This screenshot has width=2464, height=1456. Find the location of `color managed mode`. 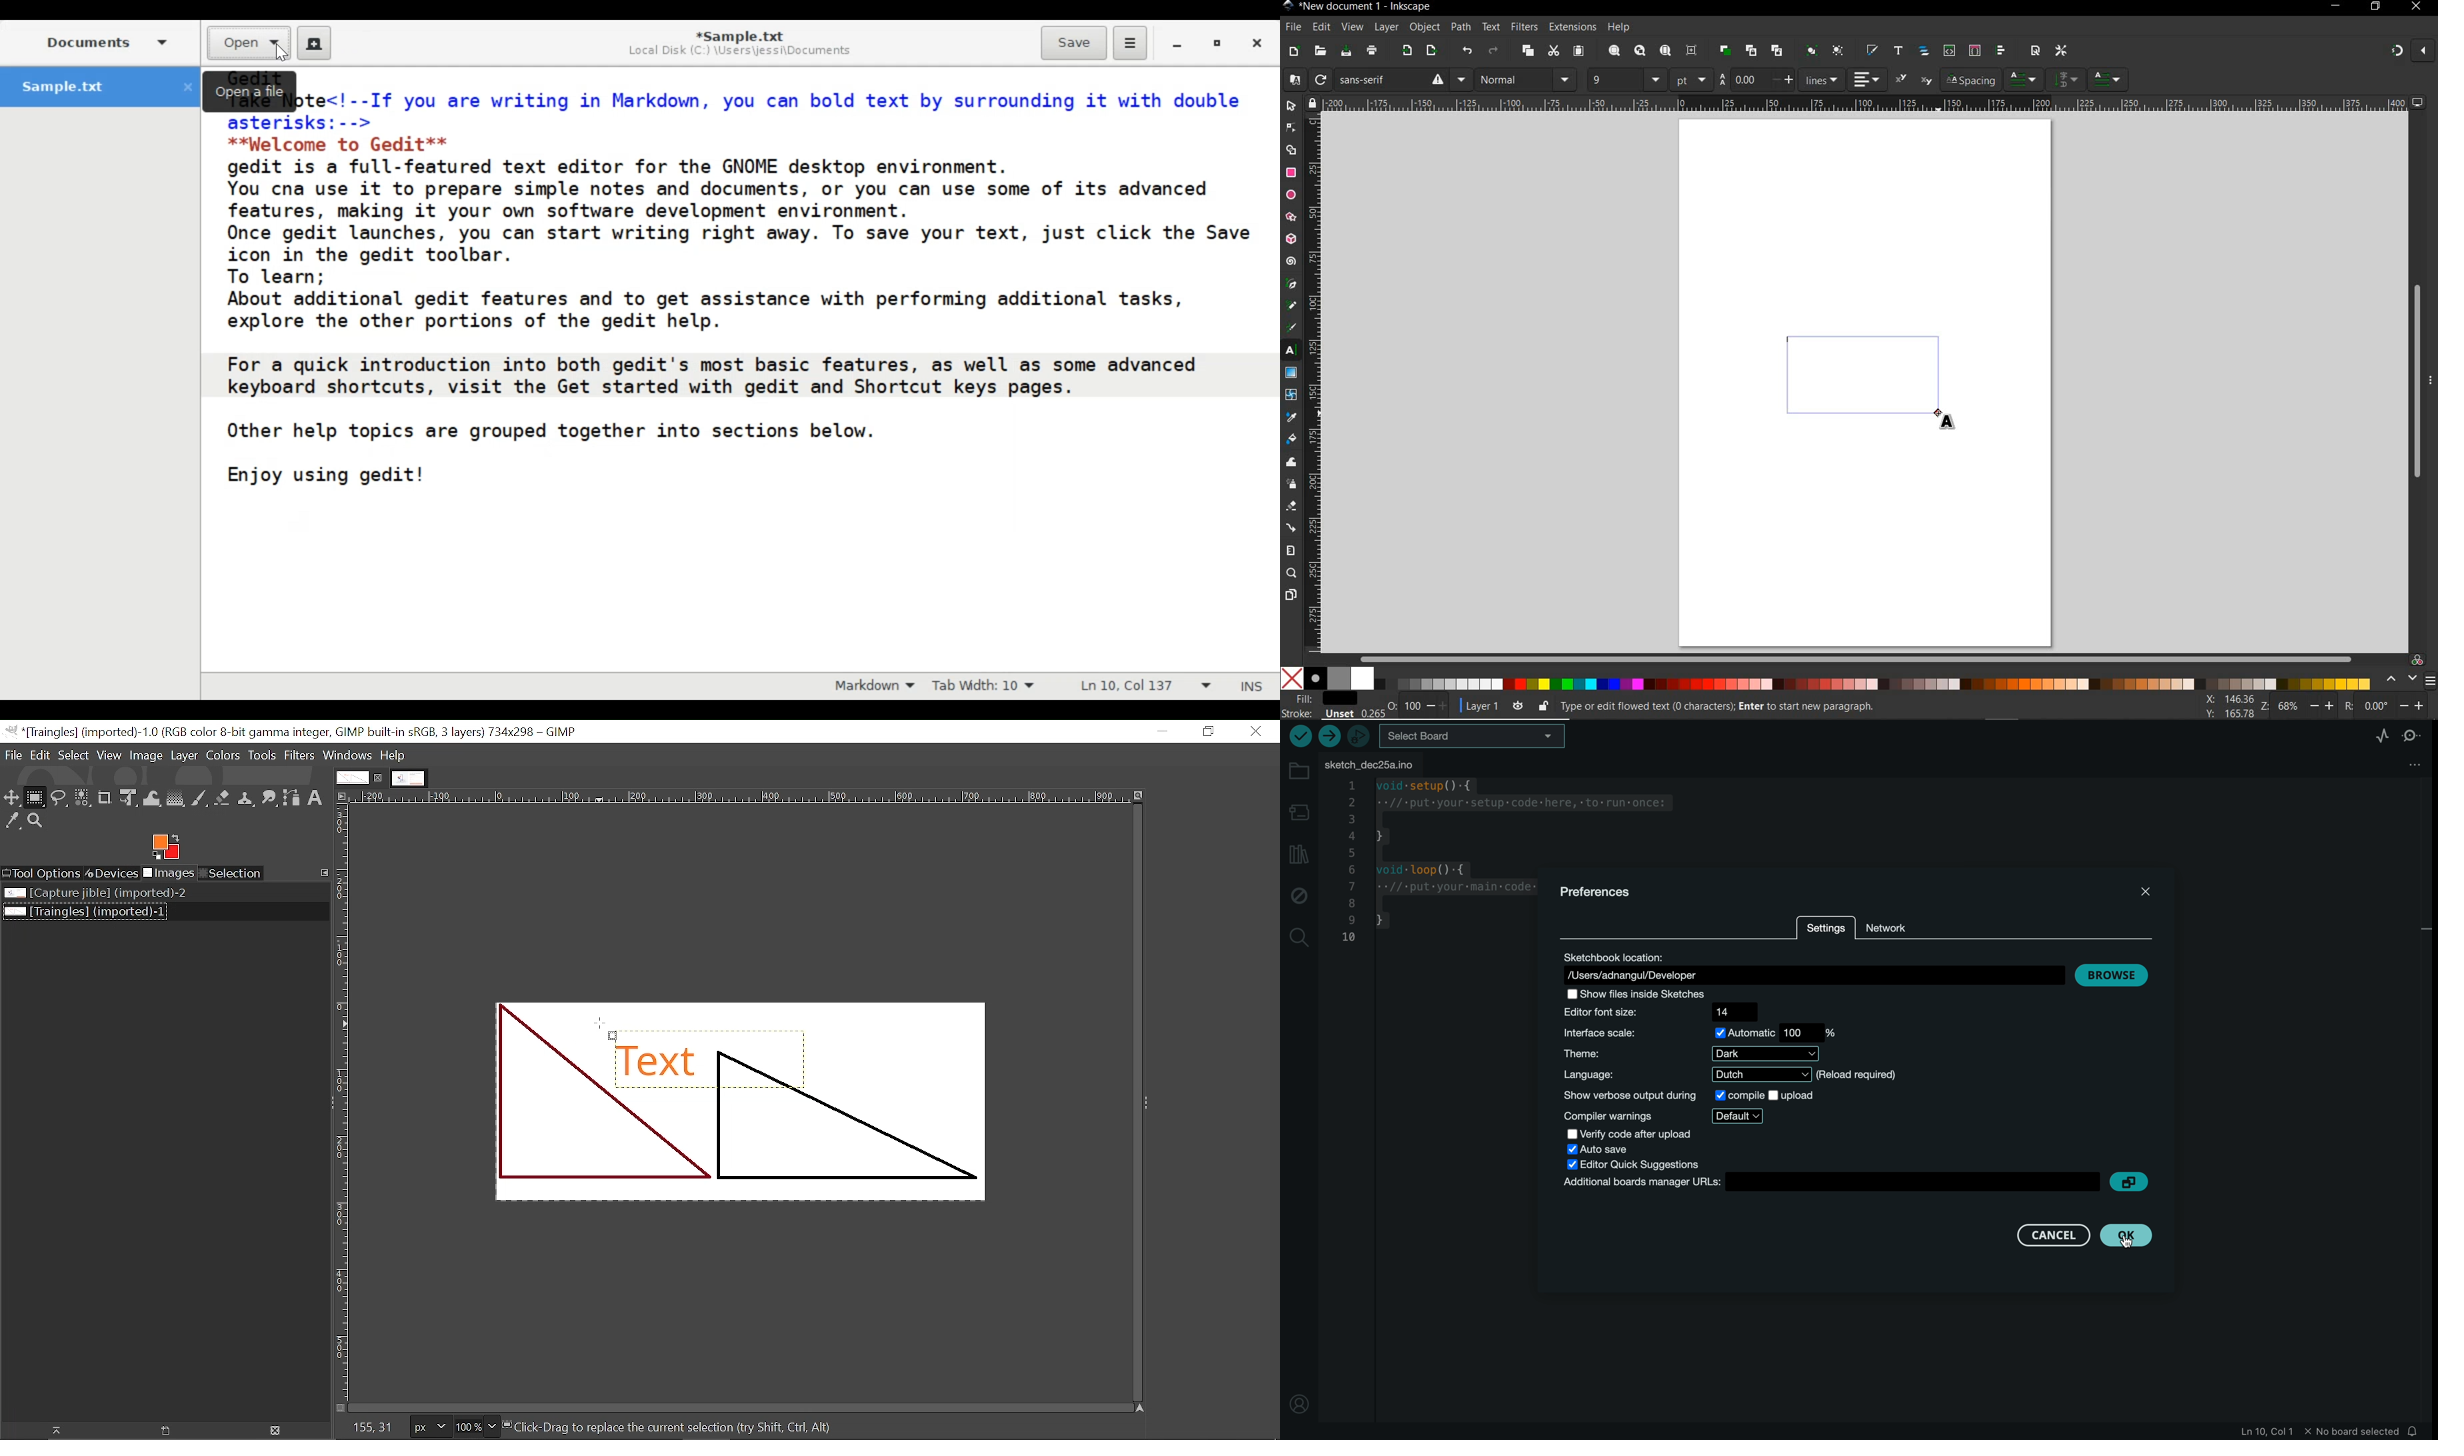

color managed mode is located at coordinates (2416, 659).